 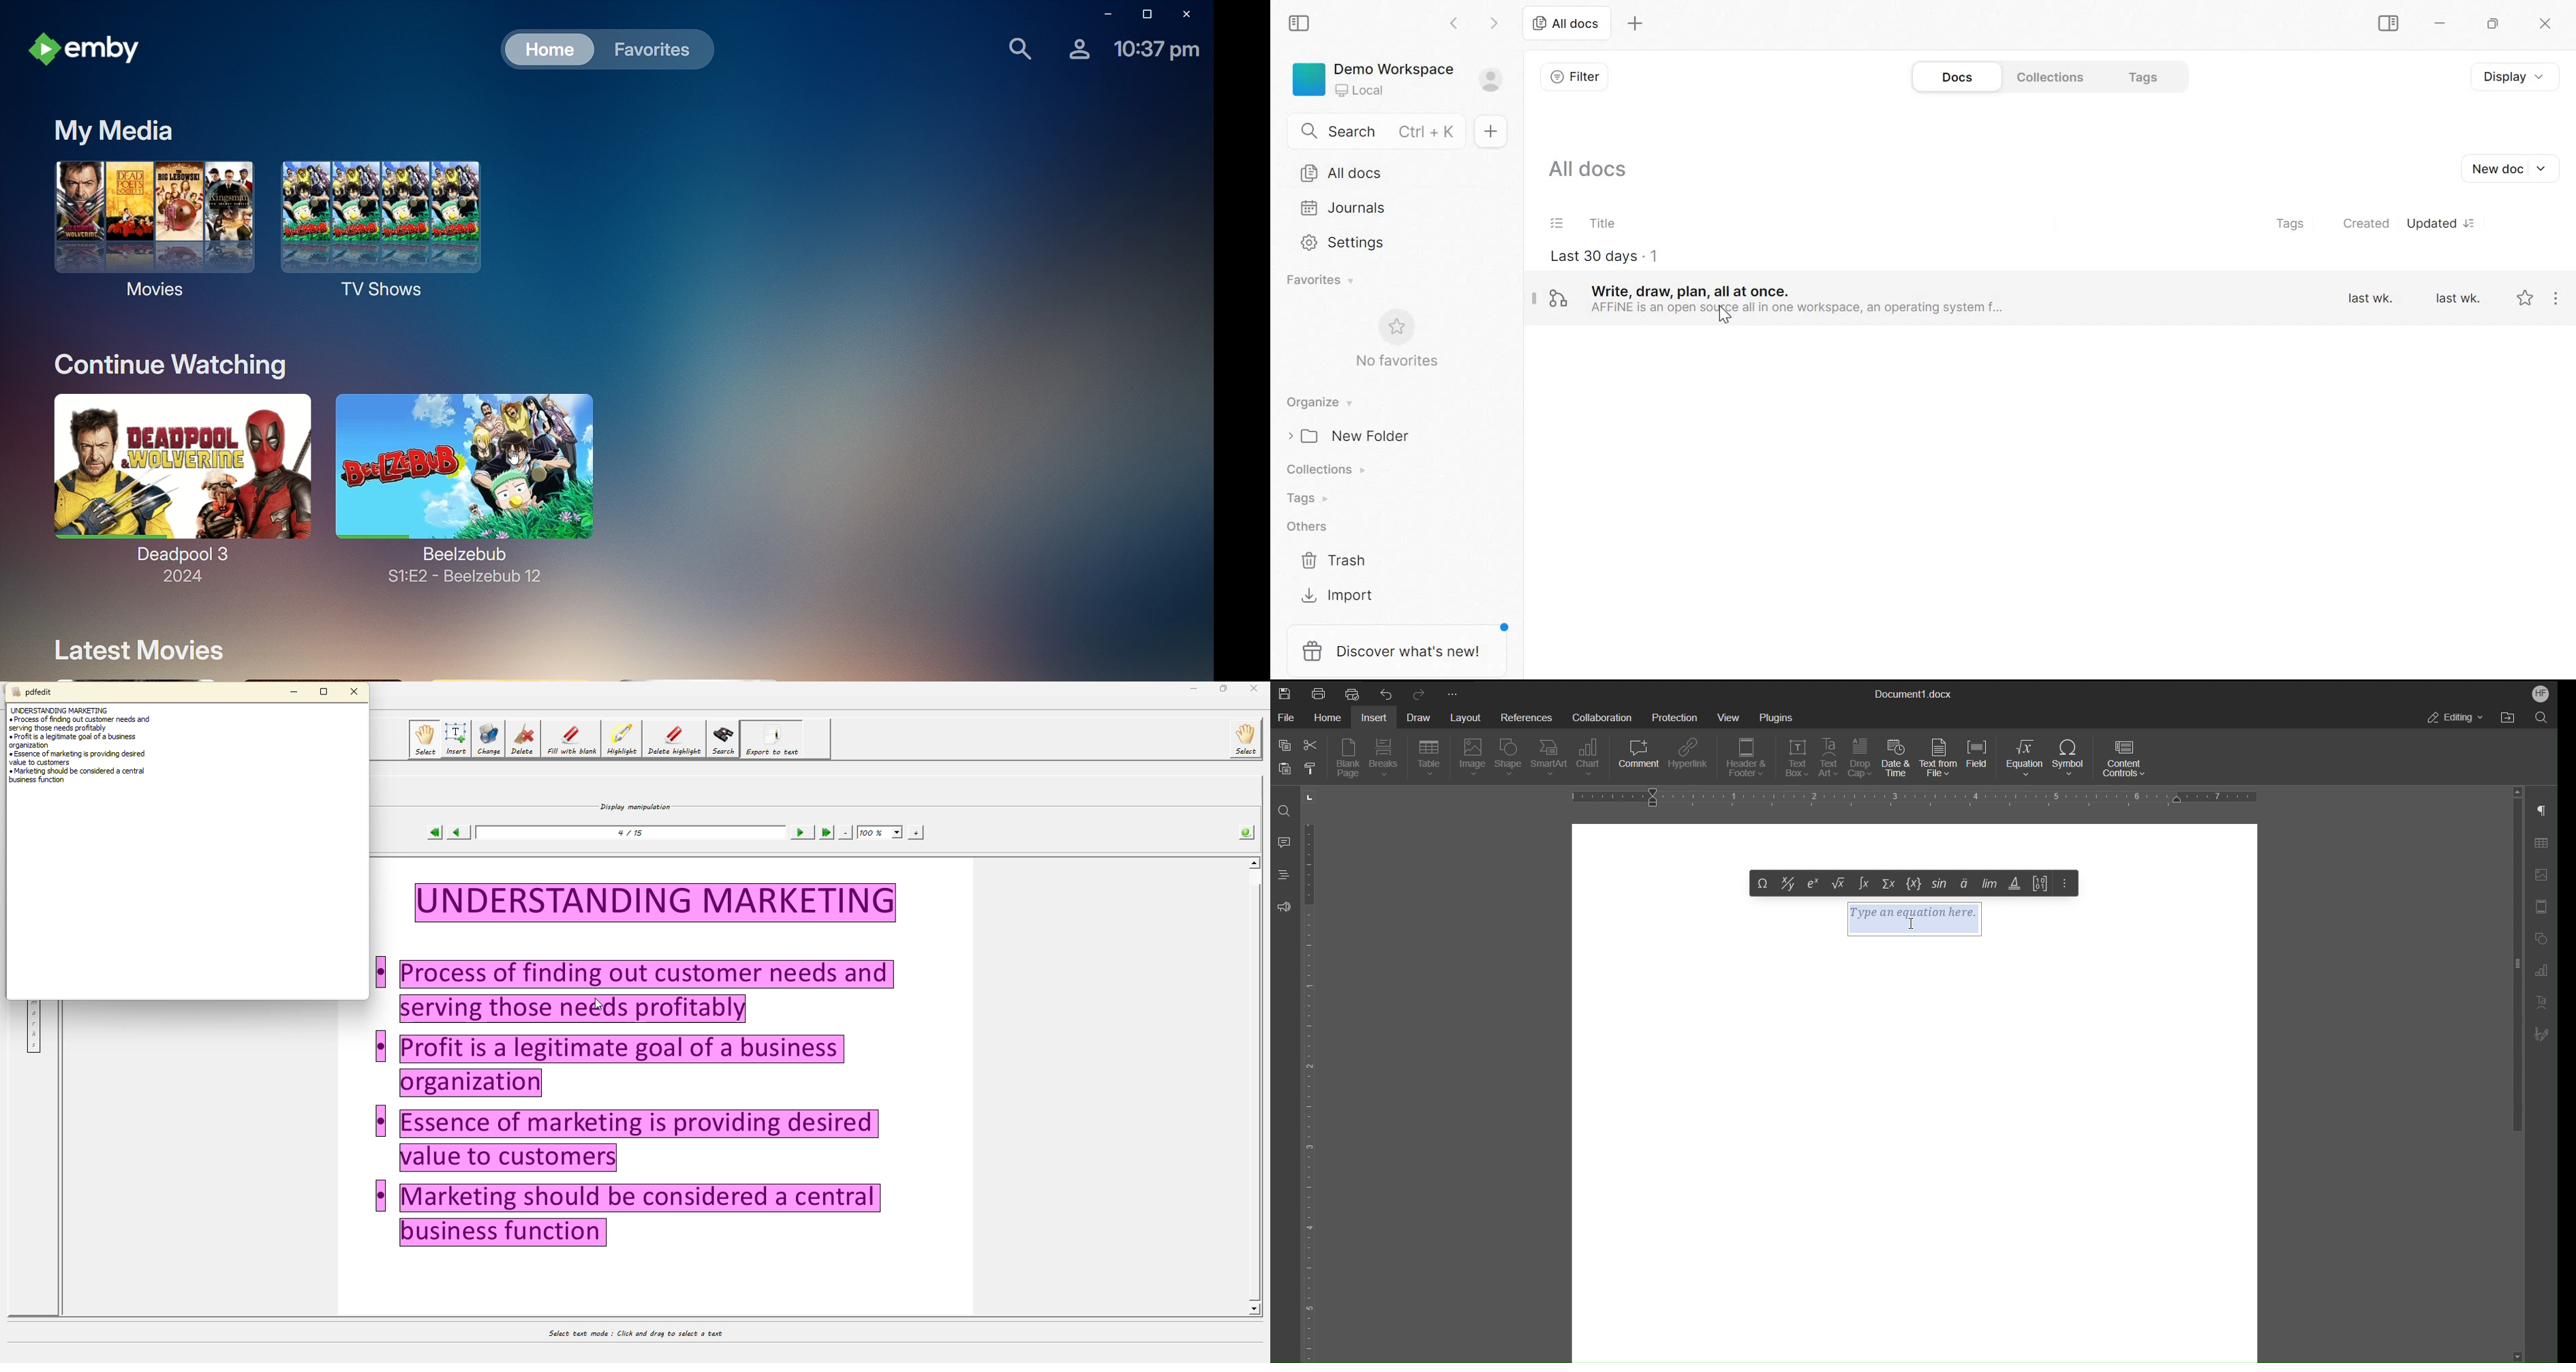 What do you see at coordinates (148, 231) in the screenshot?
I see `Movies` at bounding box center [148, 231].